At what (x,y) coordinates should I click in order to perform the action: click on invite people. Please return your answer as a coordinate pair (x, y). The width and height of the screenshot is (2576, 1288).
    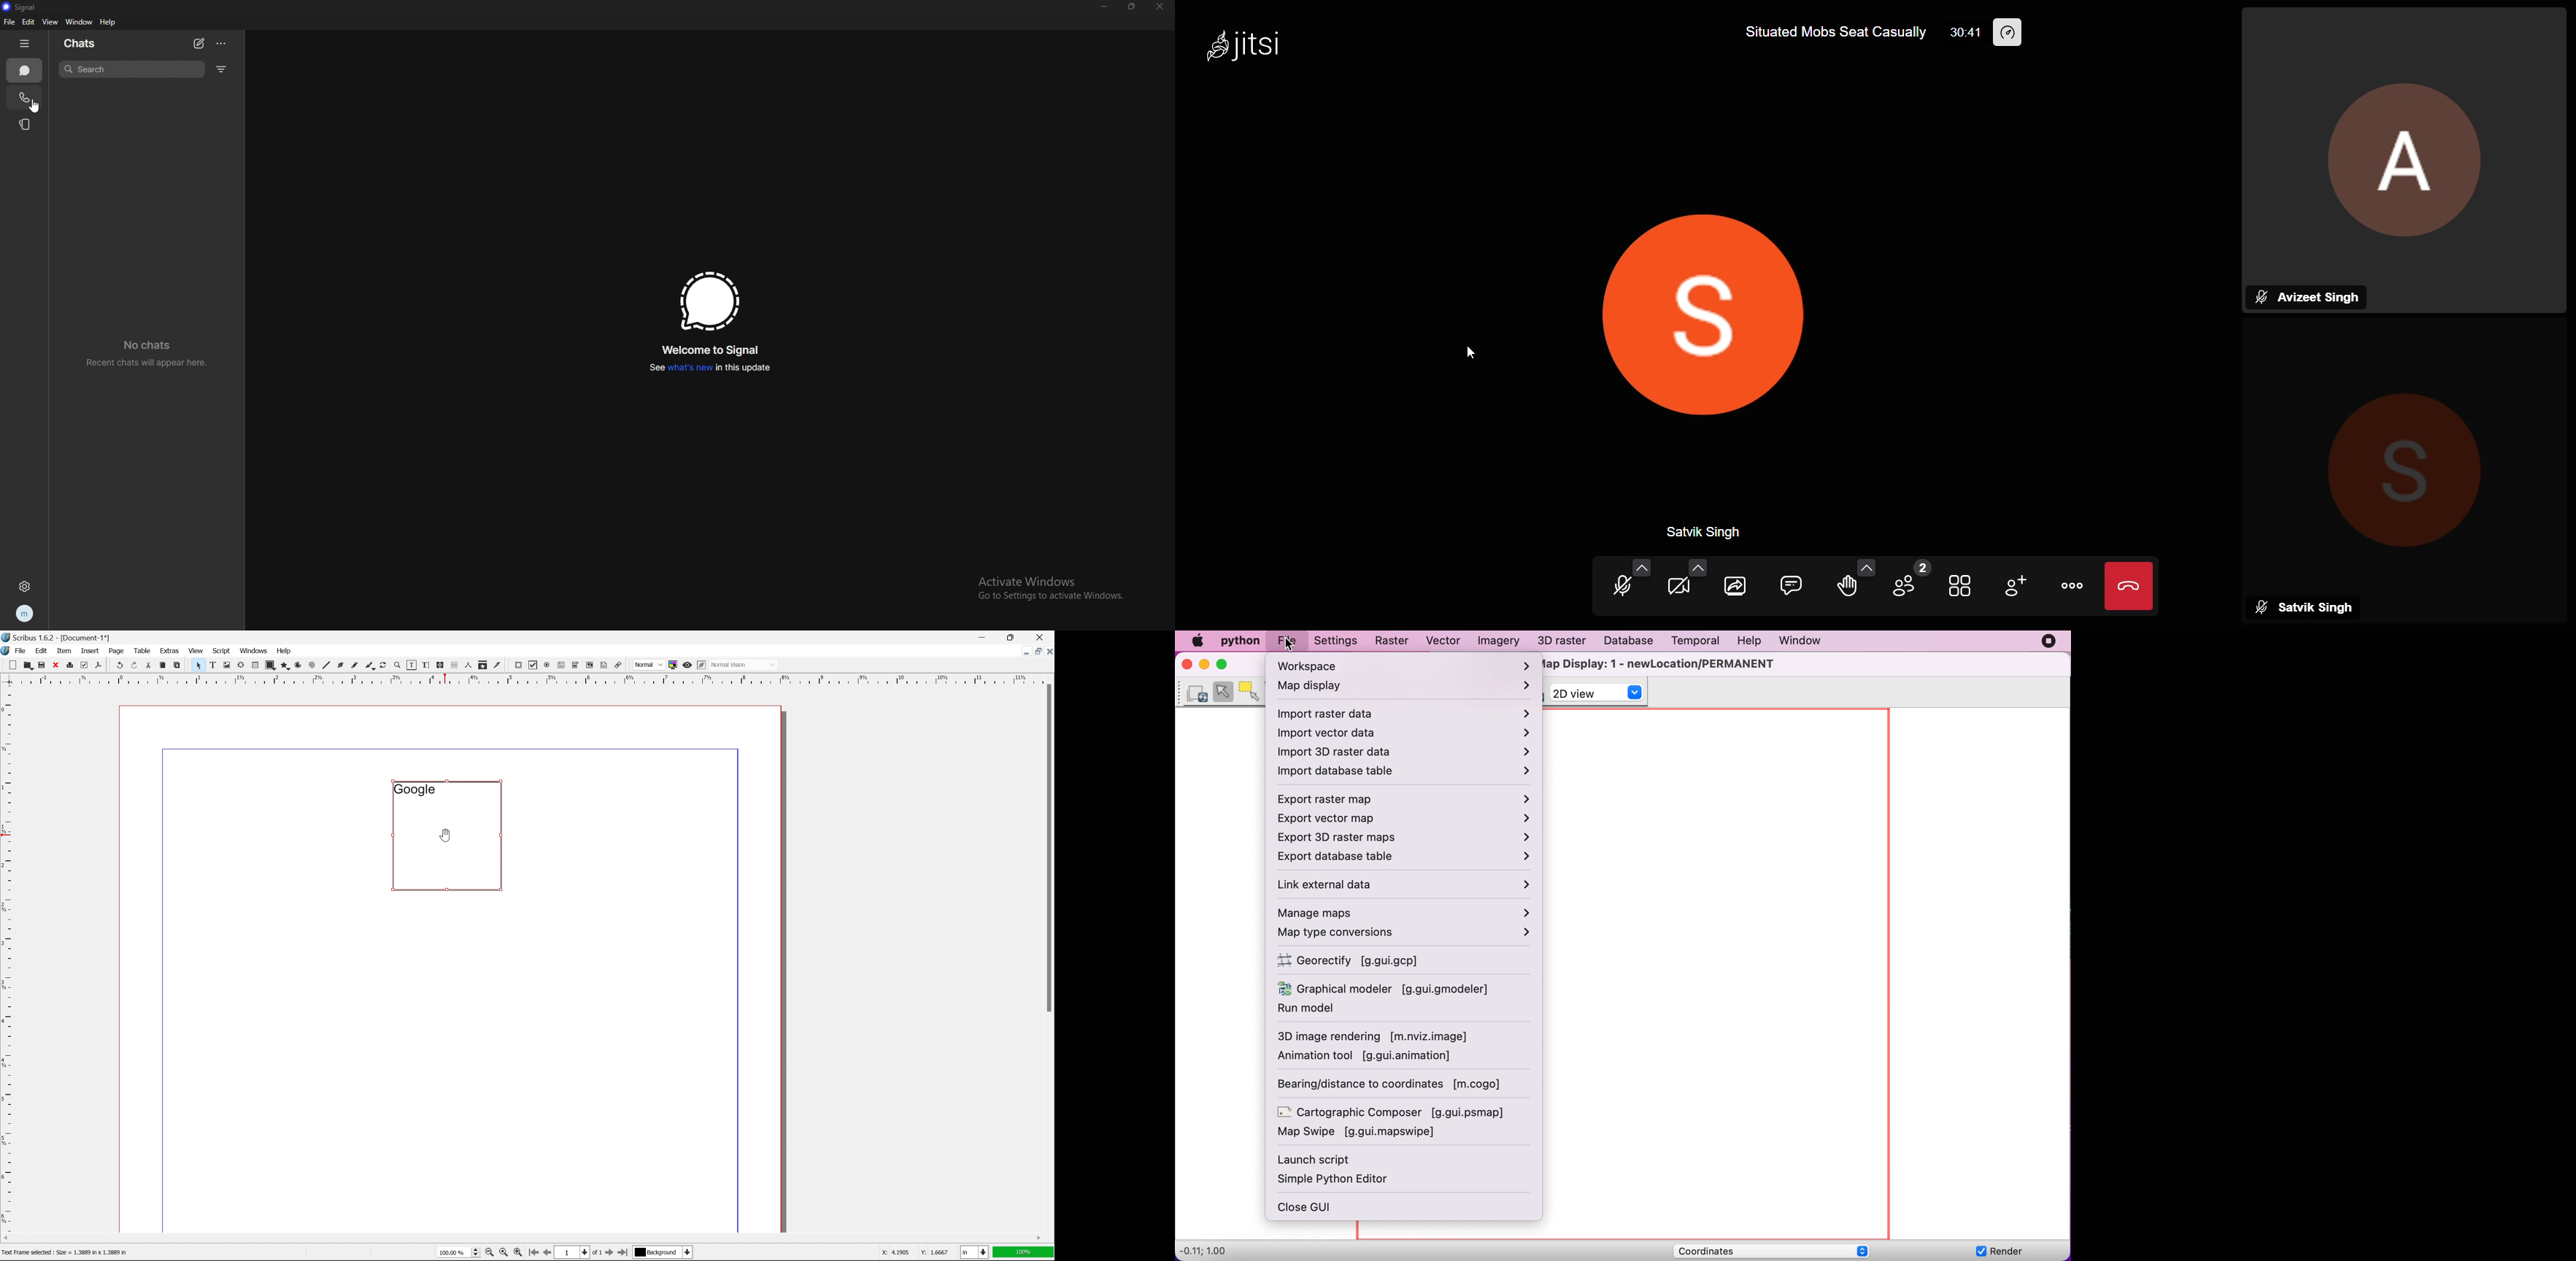
    Looking at the image, I should click on (2018, 585).